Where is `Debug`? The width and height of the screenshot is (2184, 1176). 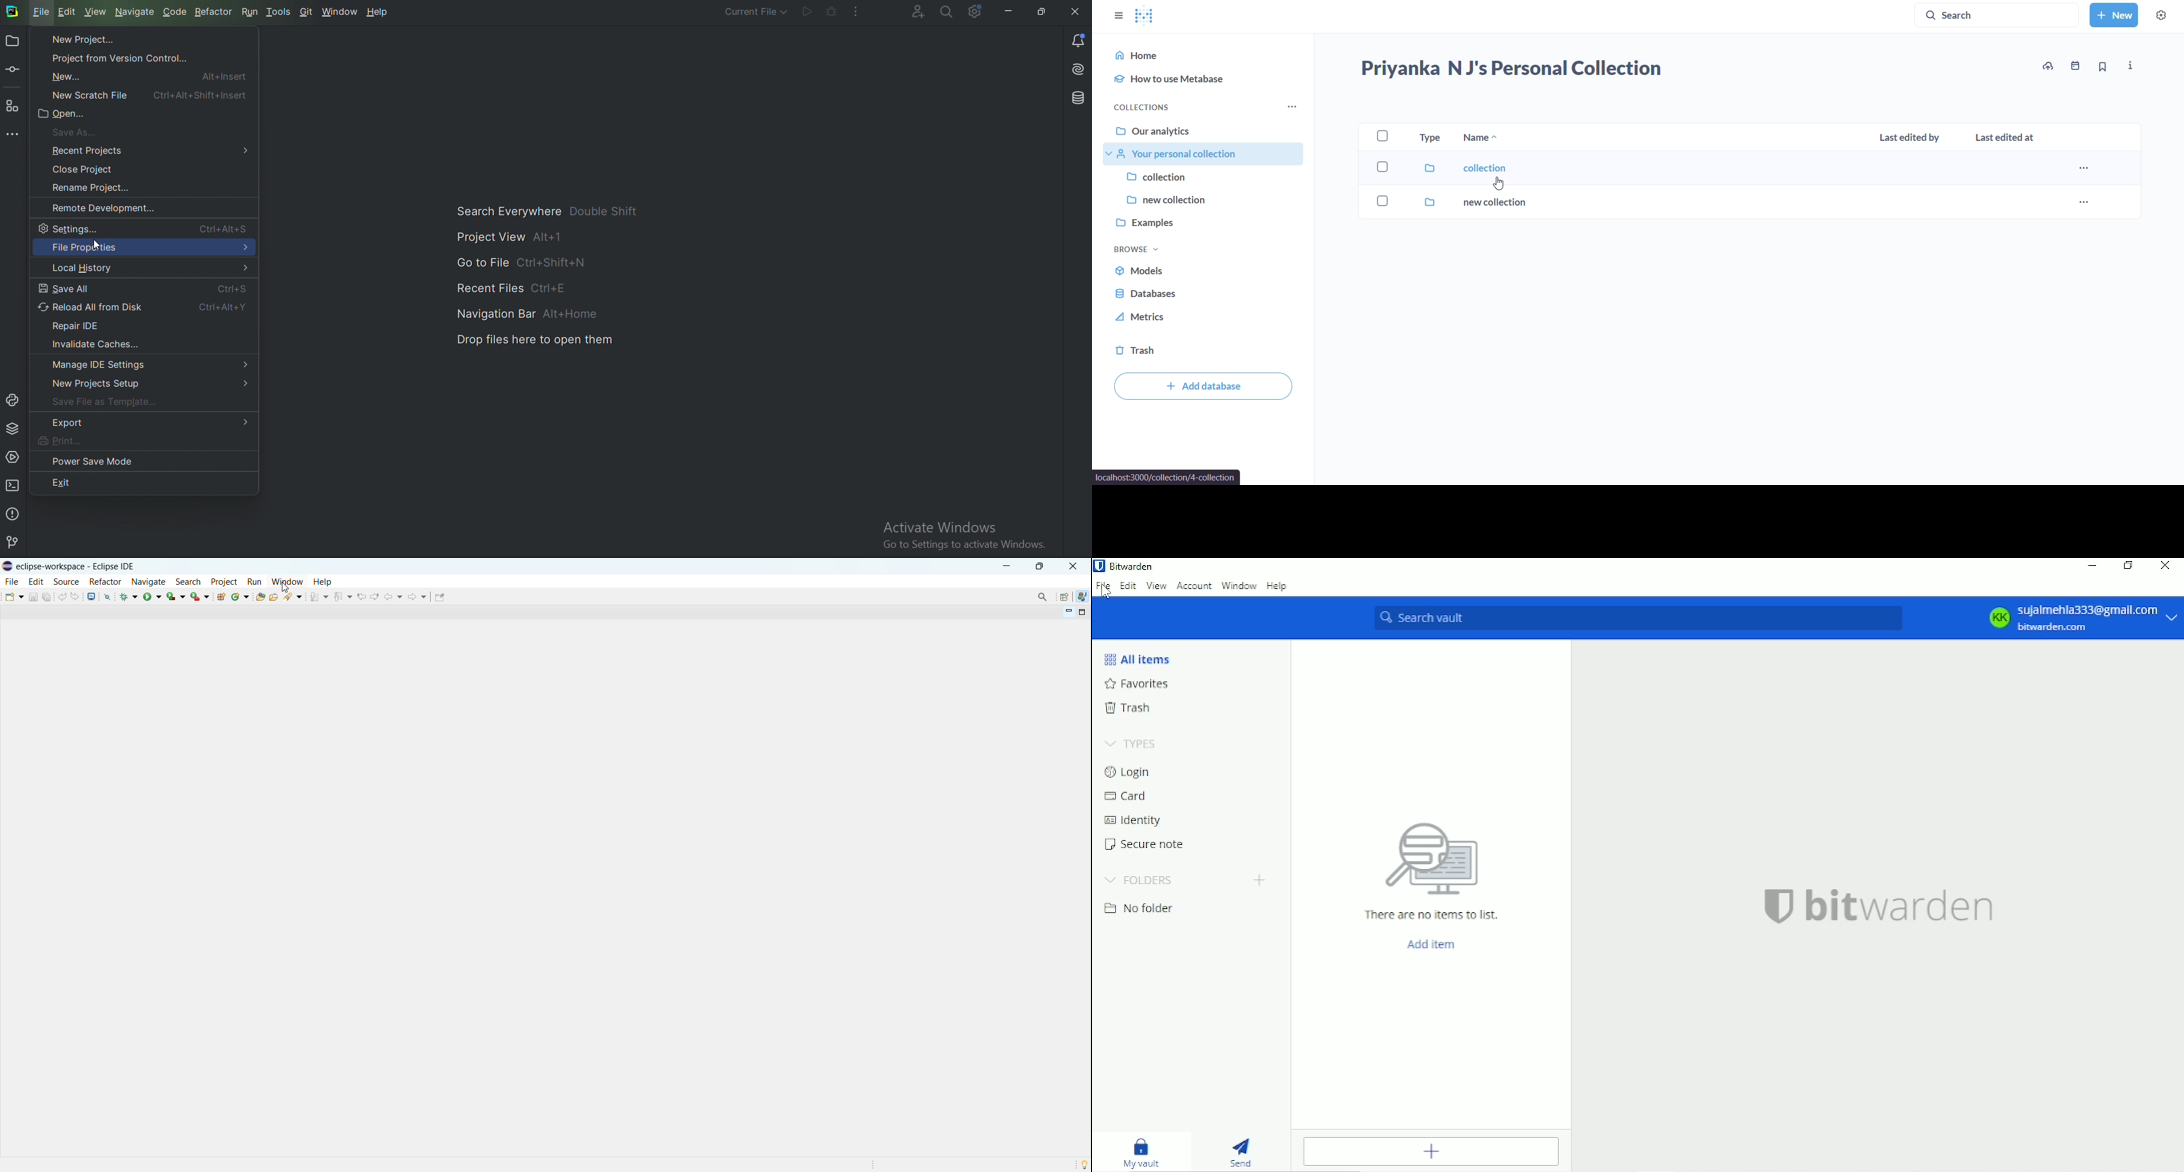
Debug is located at coordinates (832, 11).